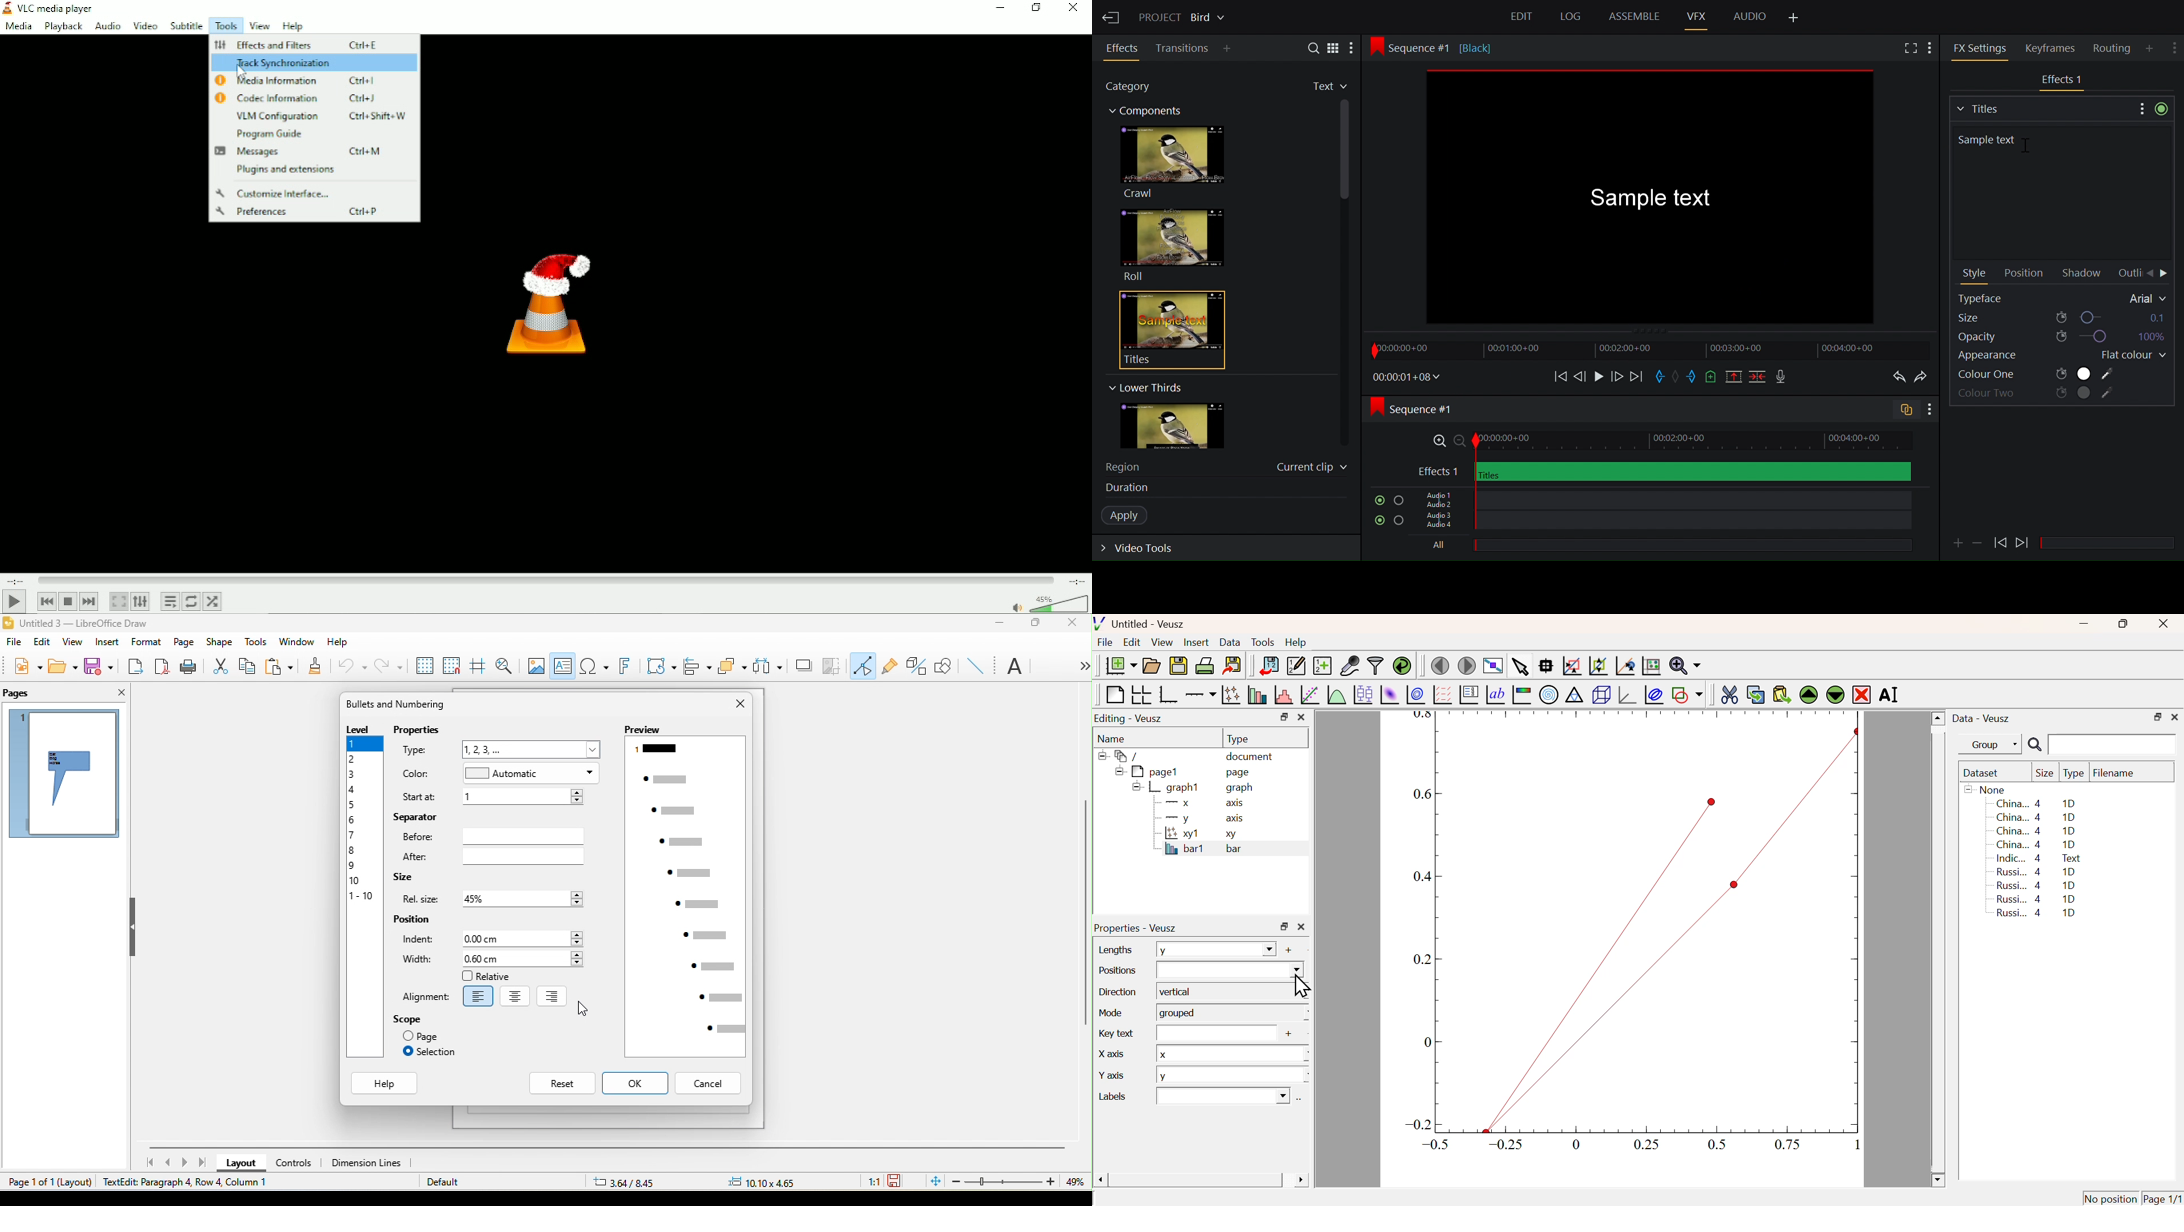 The image size is (2184, 1232). I want to click on VLC media player, so click(50, 8).